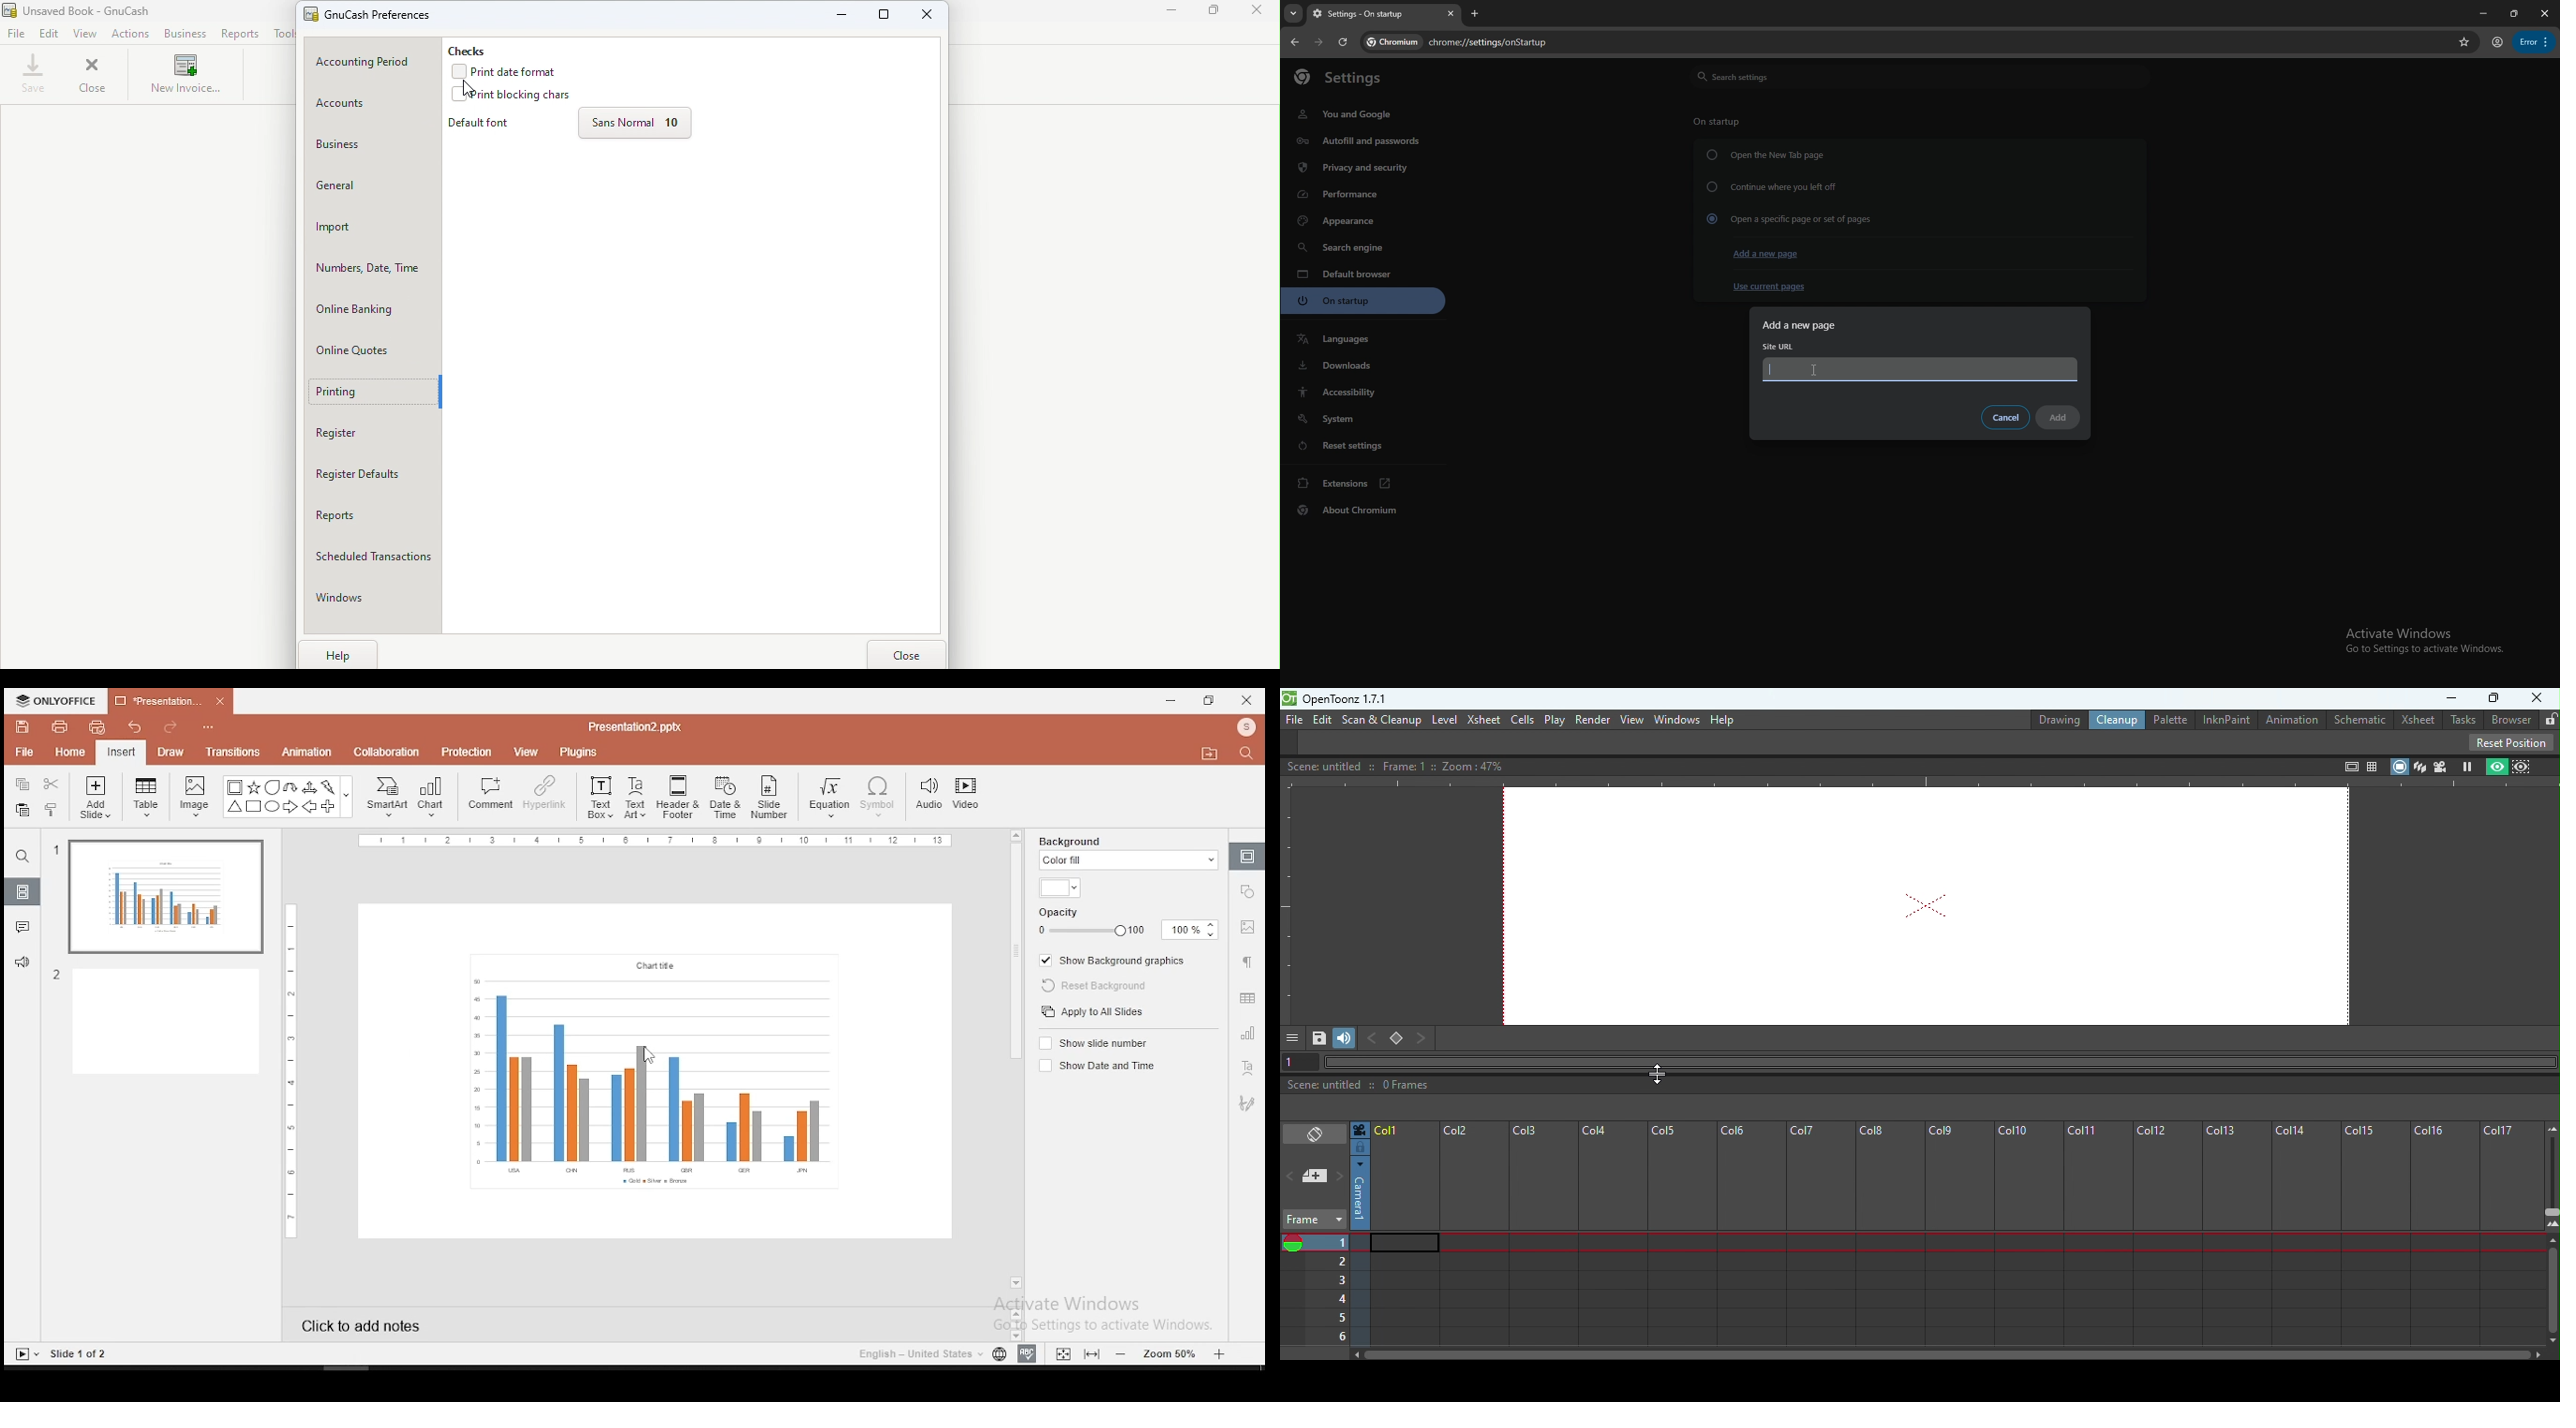 The width and height of the screenshot is (2576, 1428). I want to click on extensions, so click(1364, 483).